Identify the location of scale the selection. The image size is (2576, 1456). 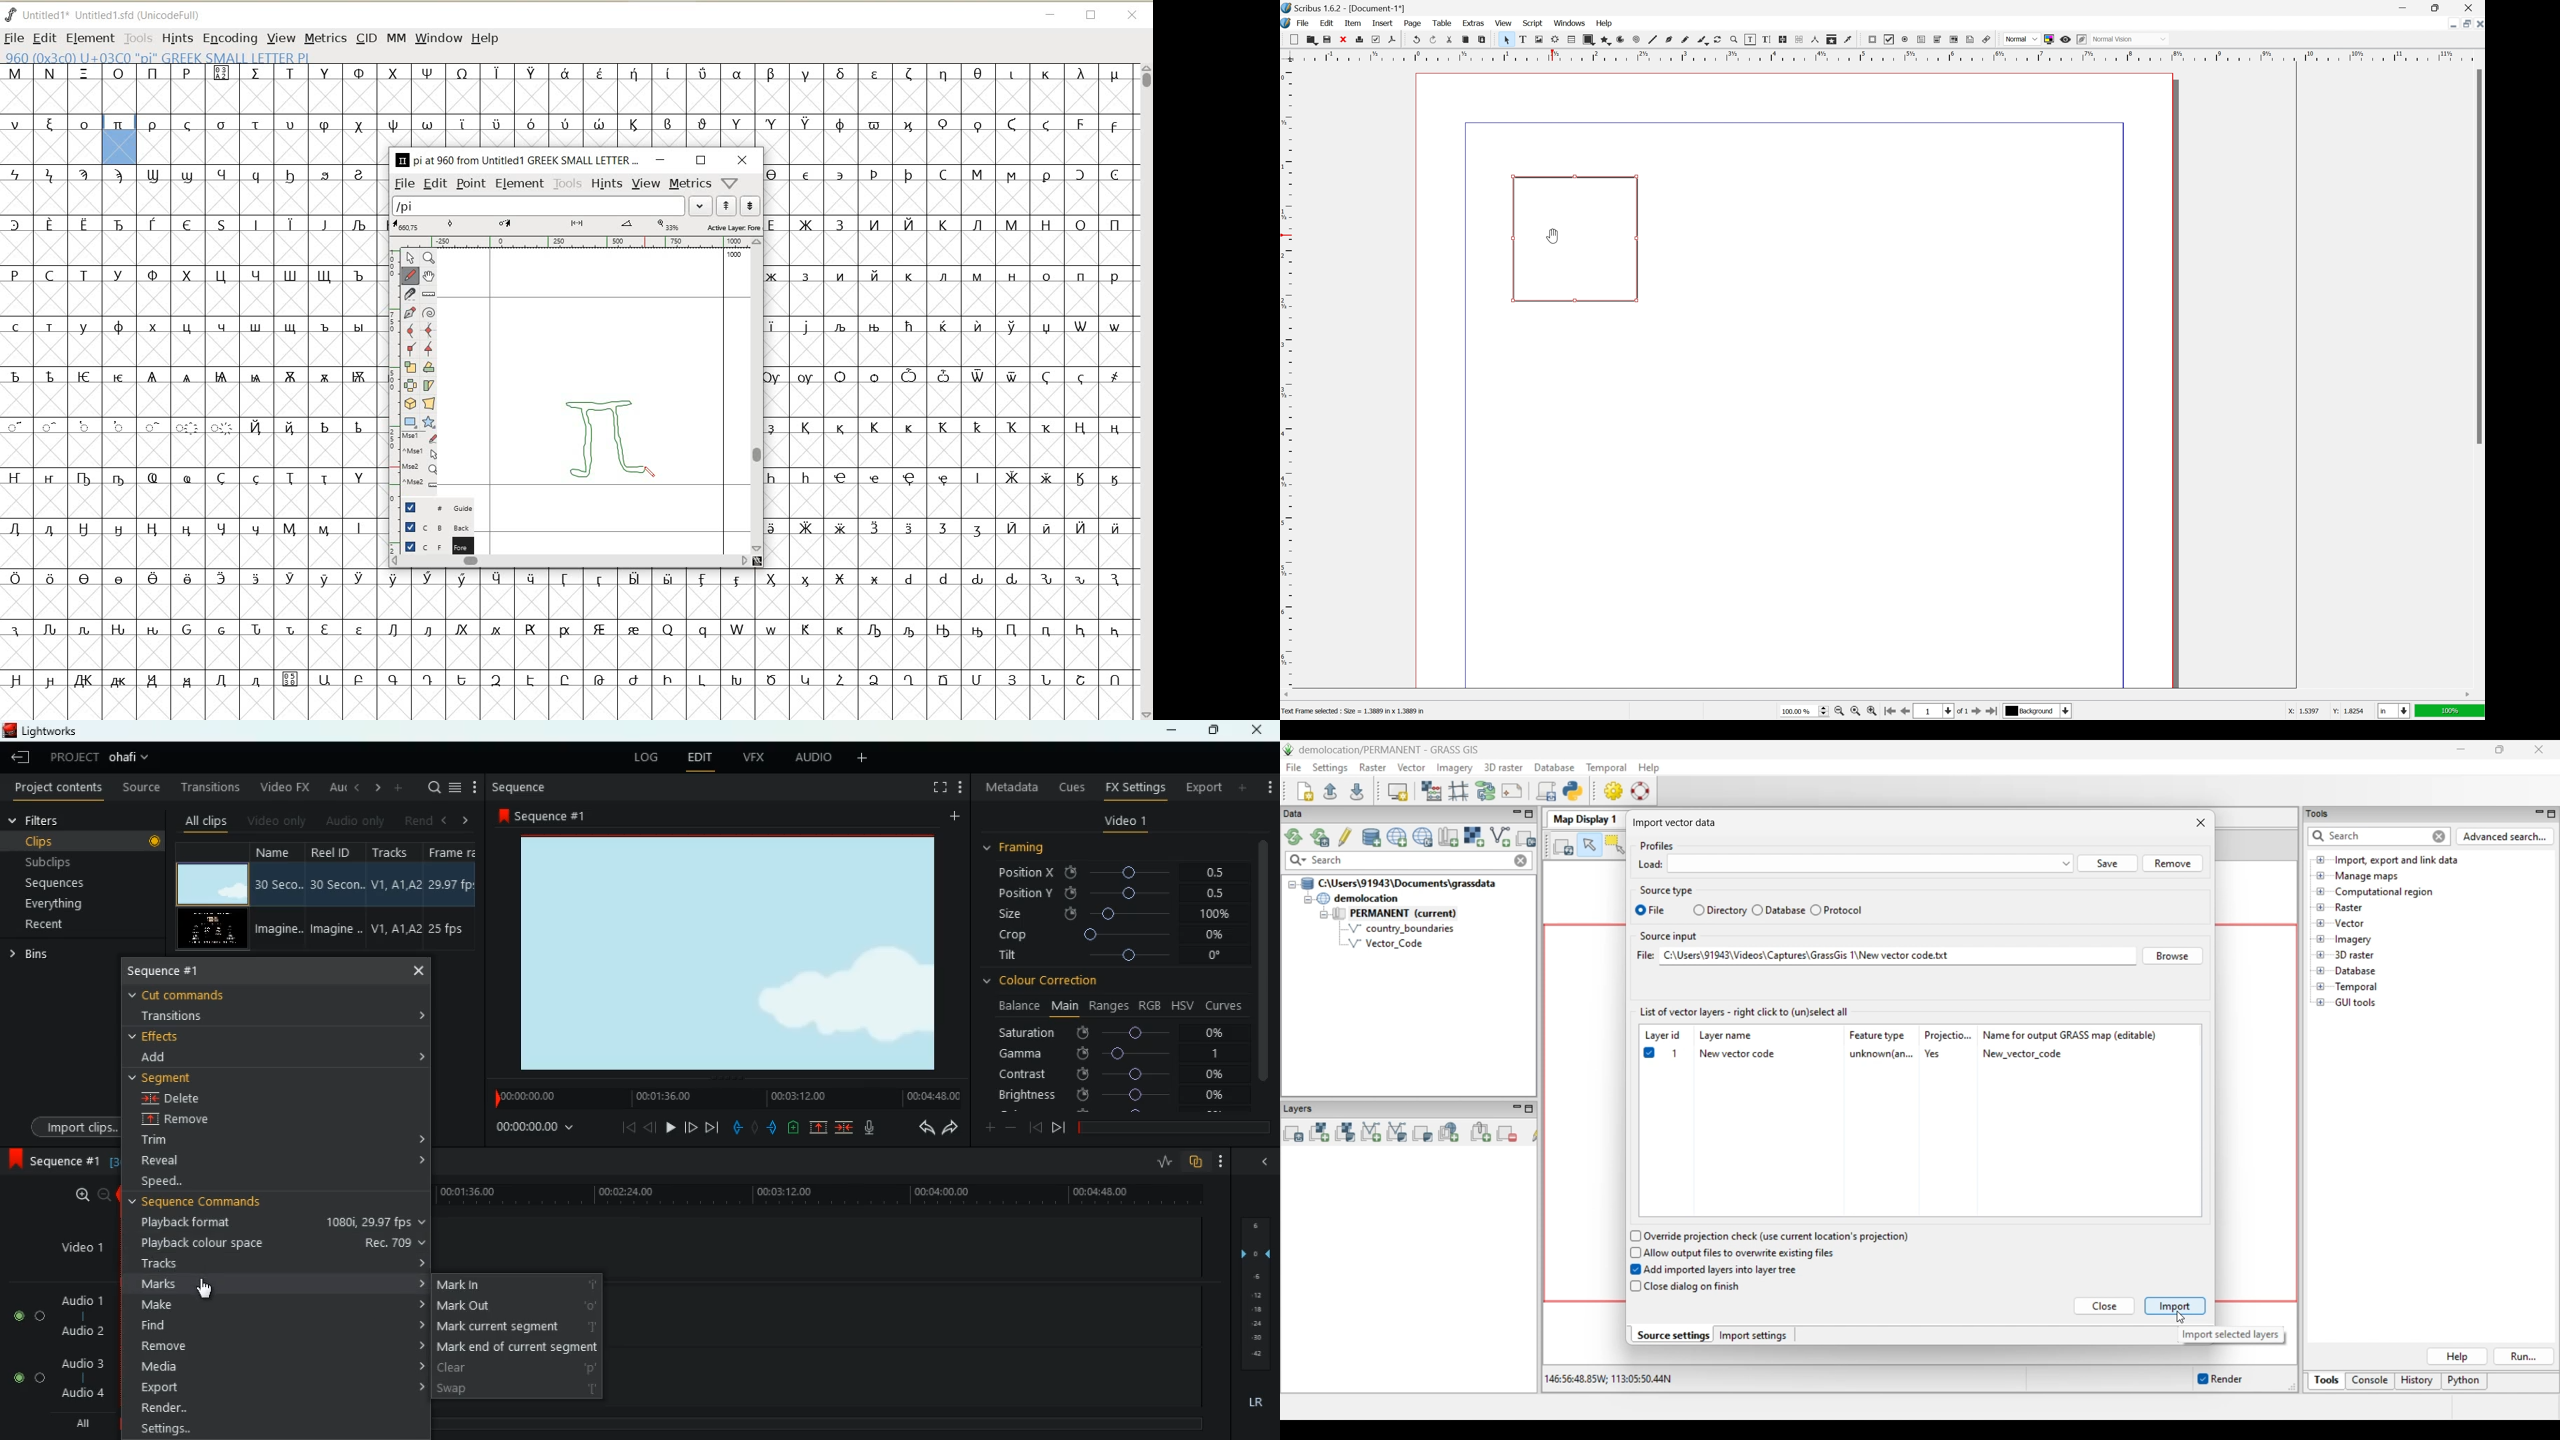
(409, 367).